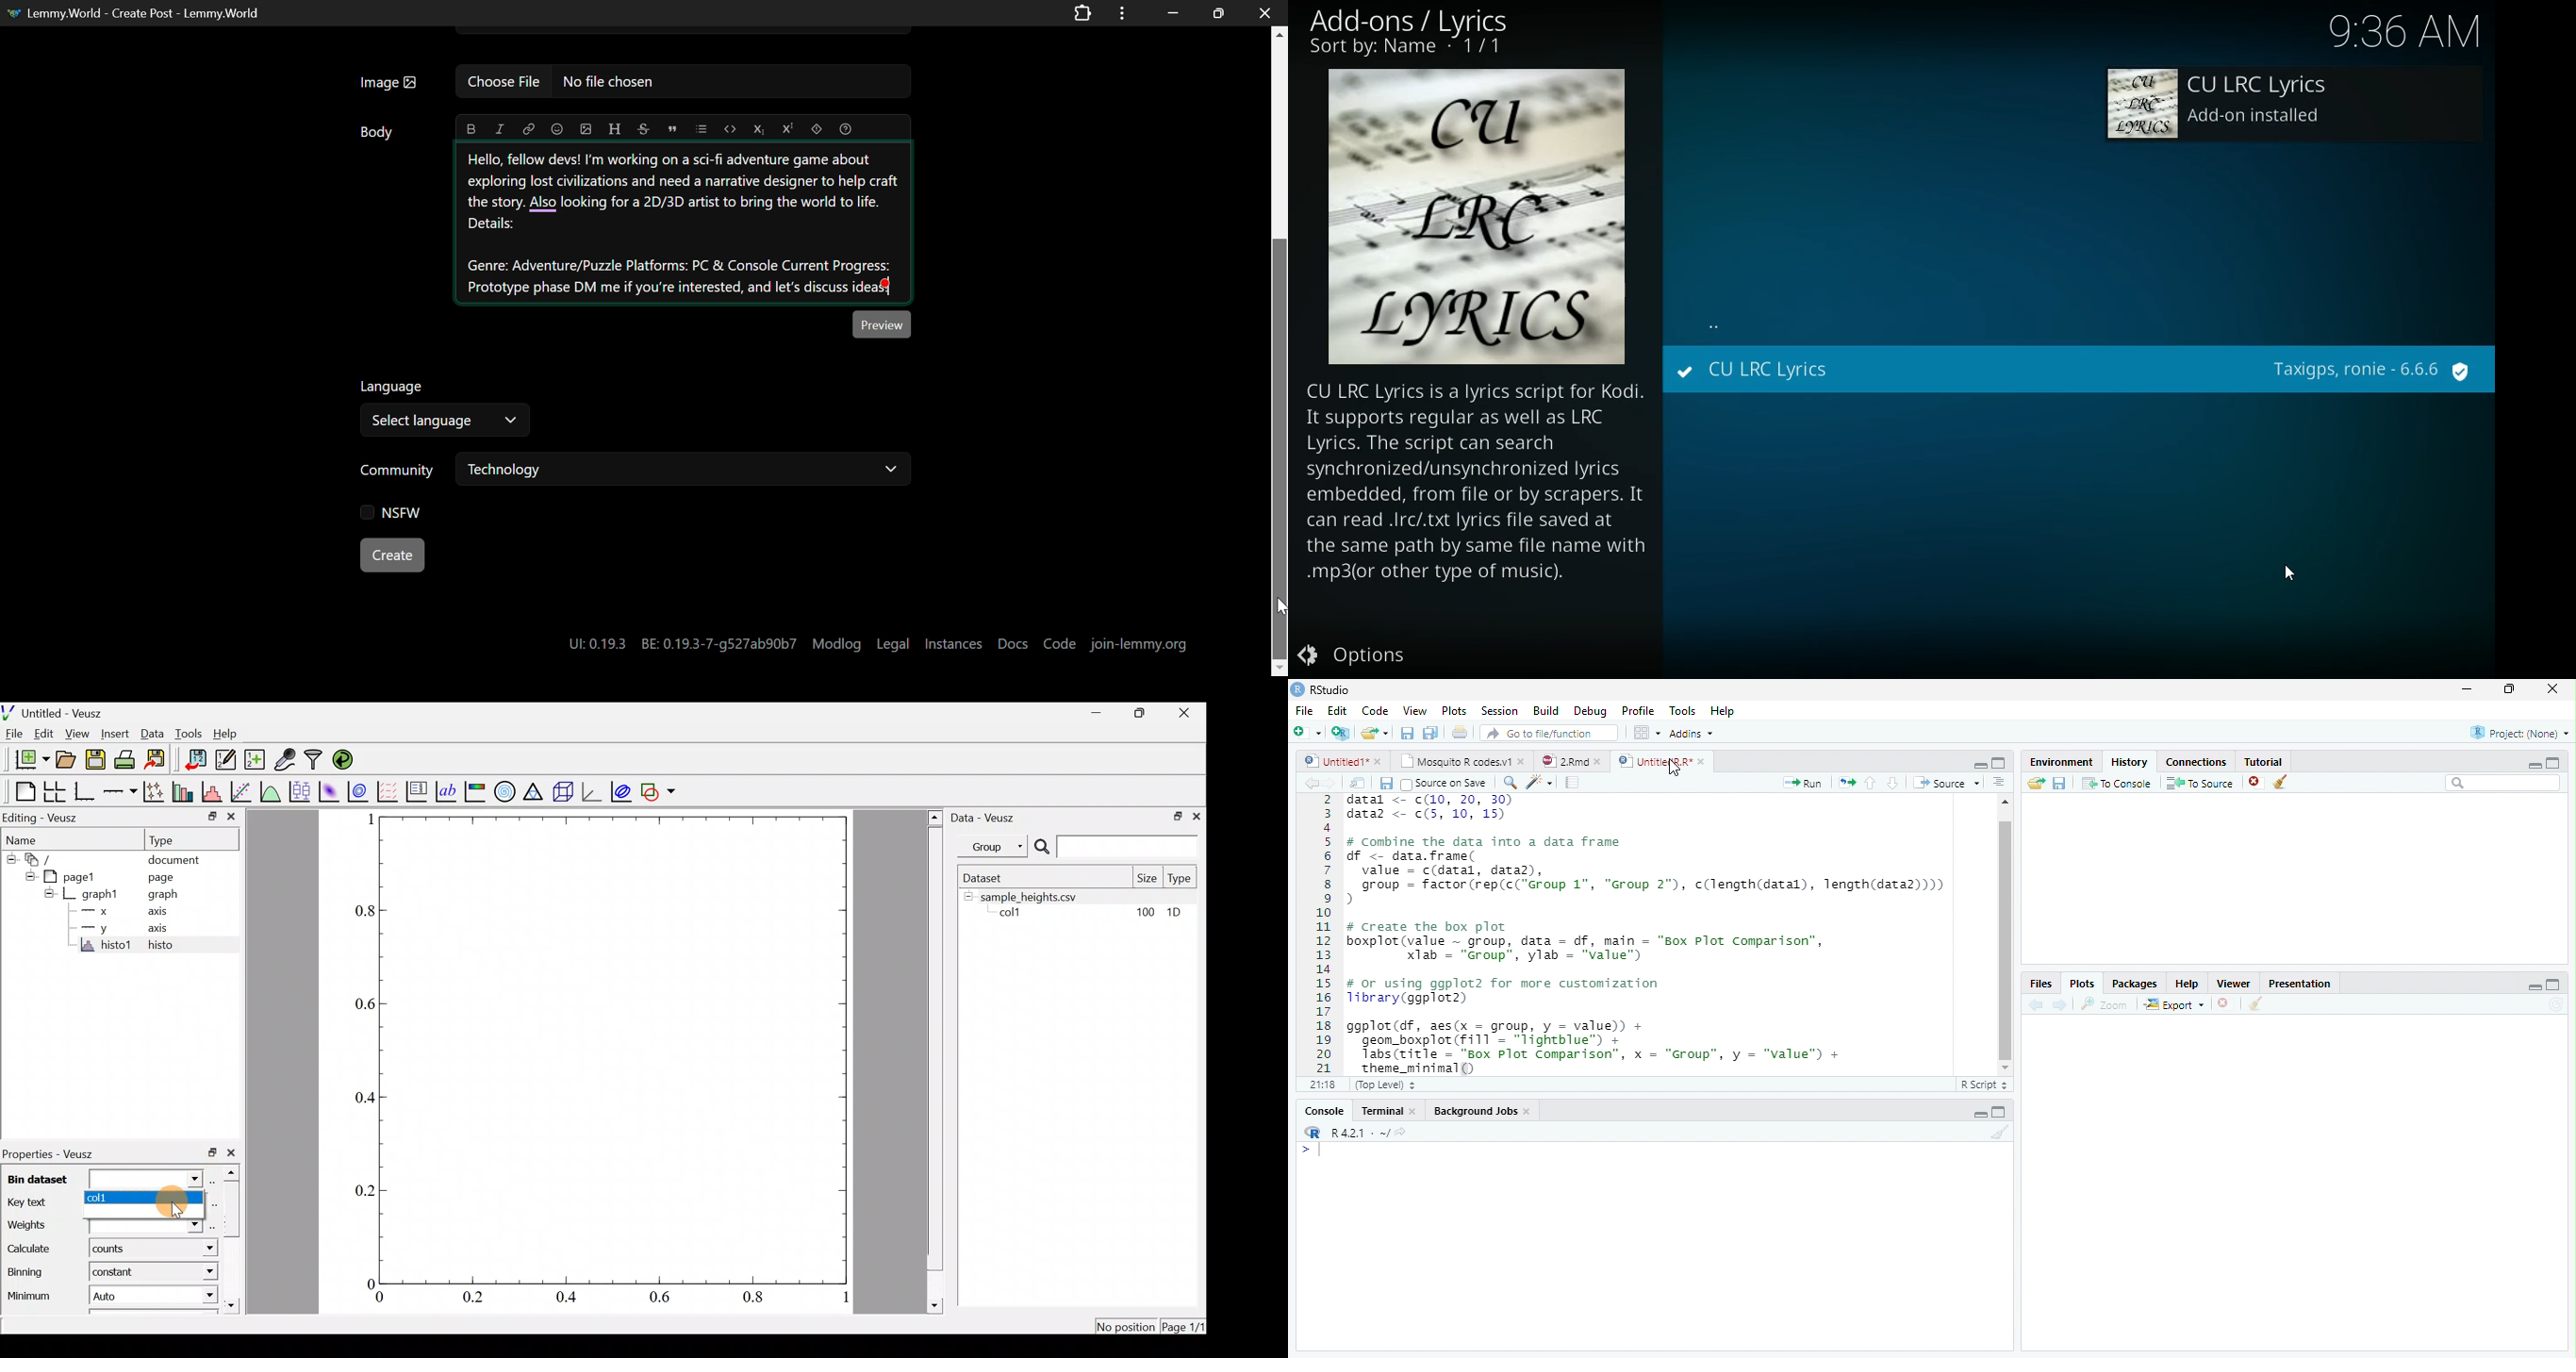 The width and height of the screenshot is (2576, 1372). Describe the element at coordinates (684, 472) in the screenshot. I see `Technology` at that location.